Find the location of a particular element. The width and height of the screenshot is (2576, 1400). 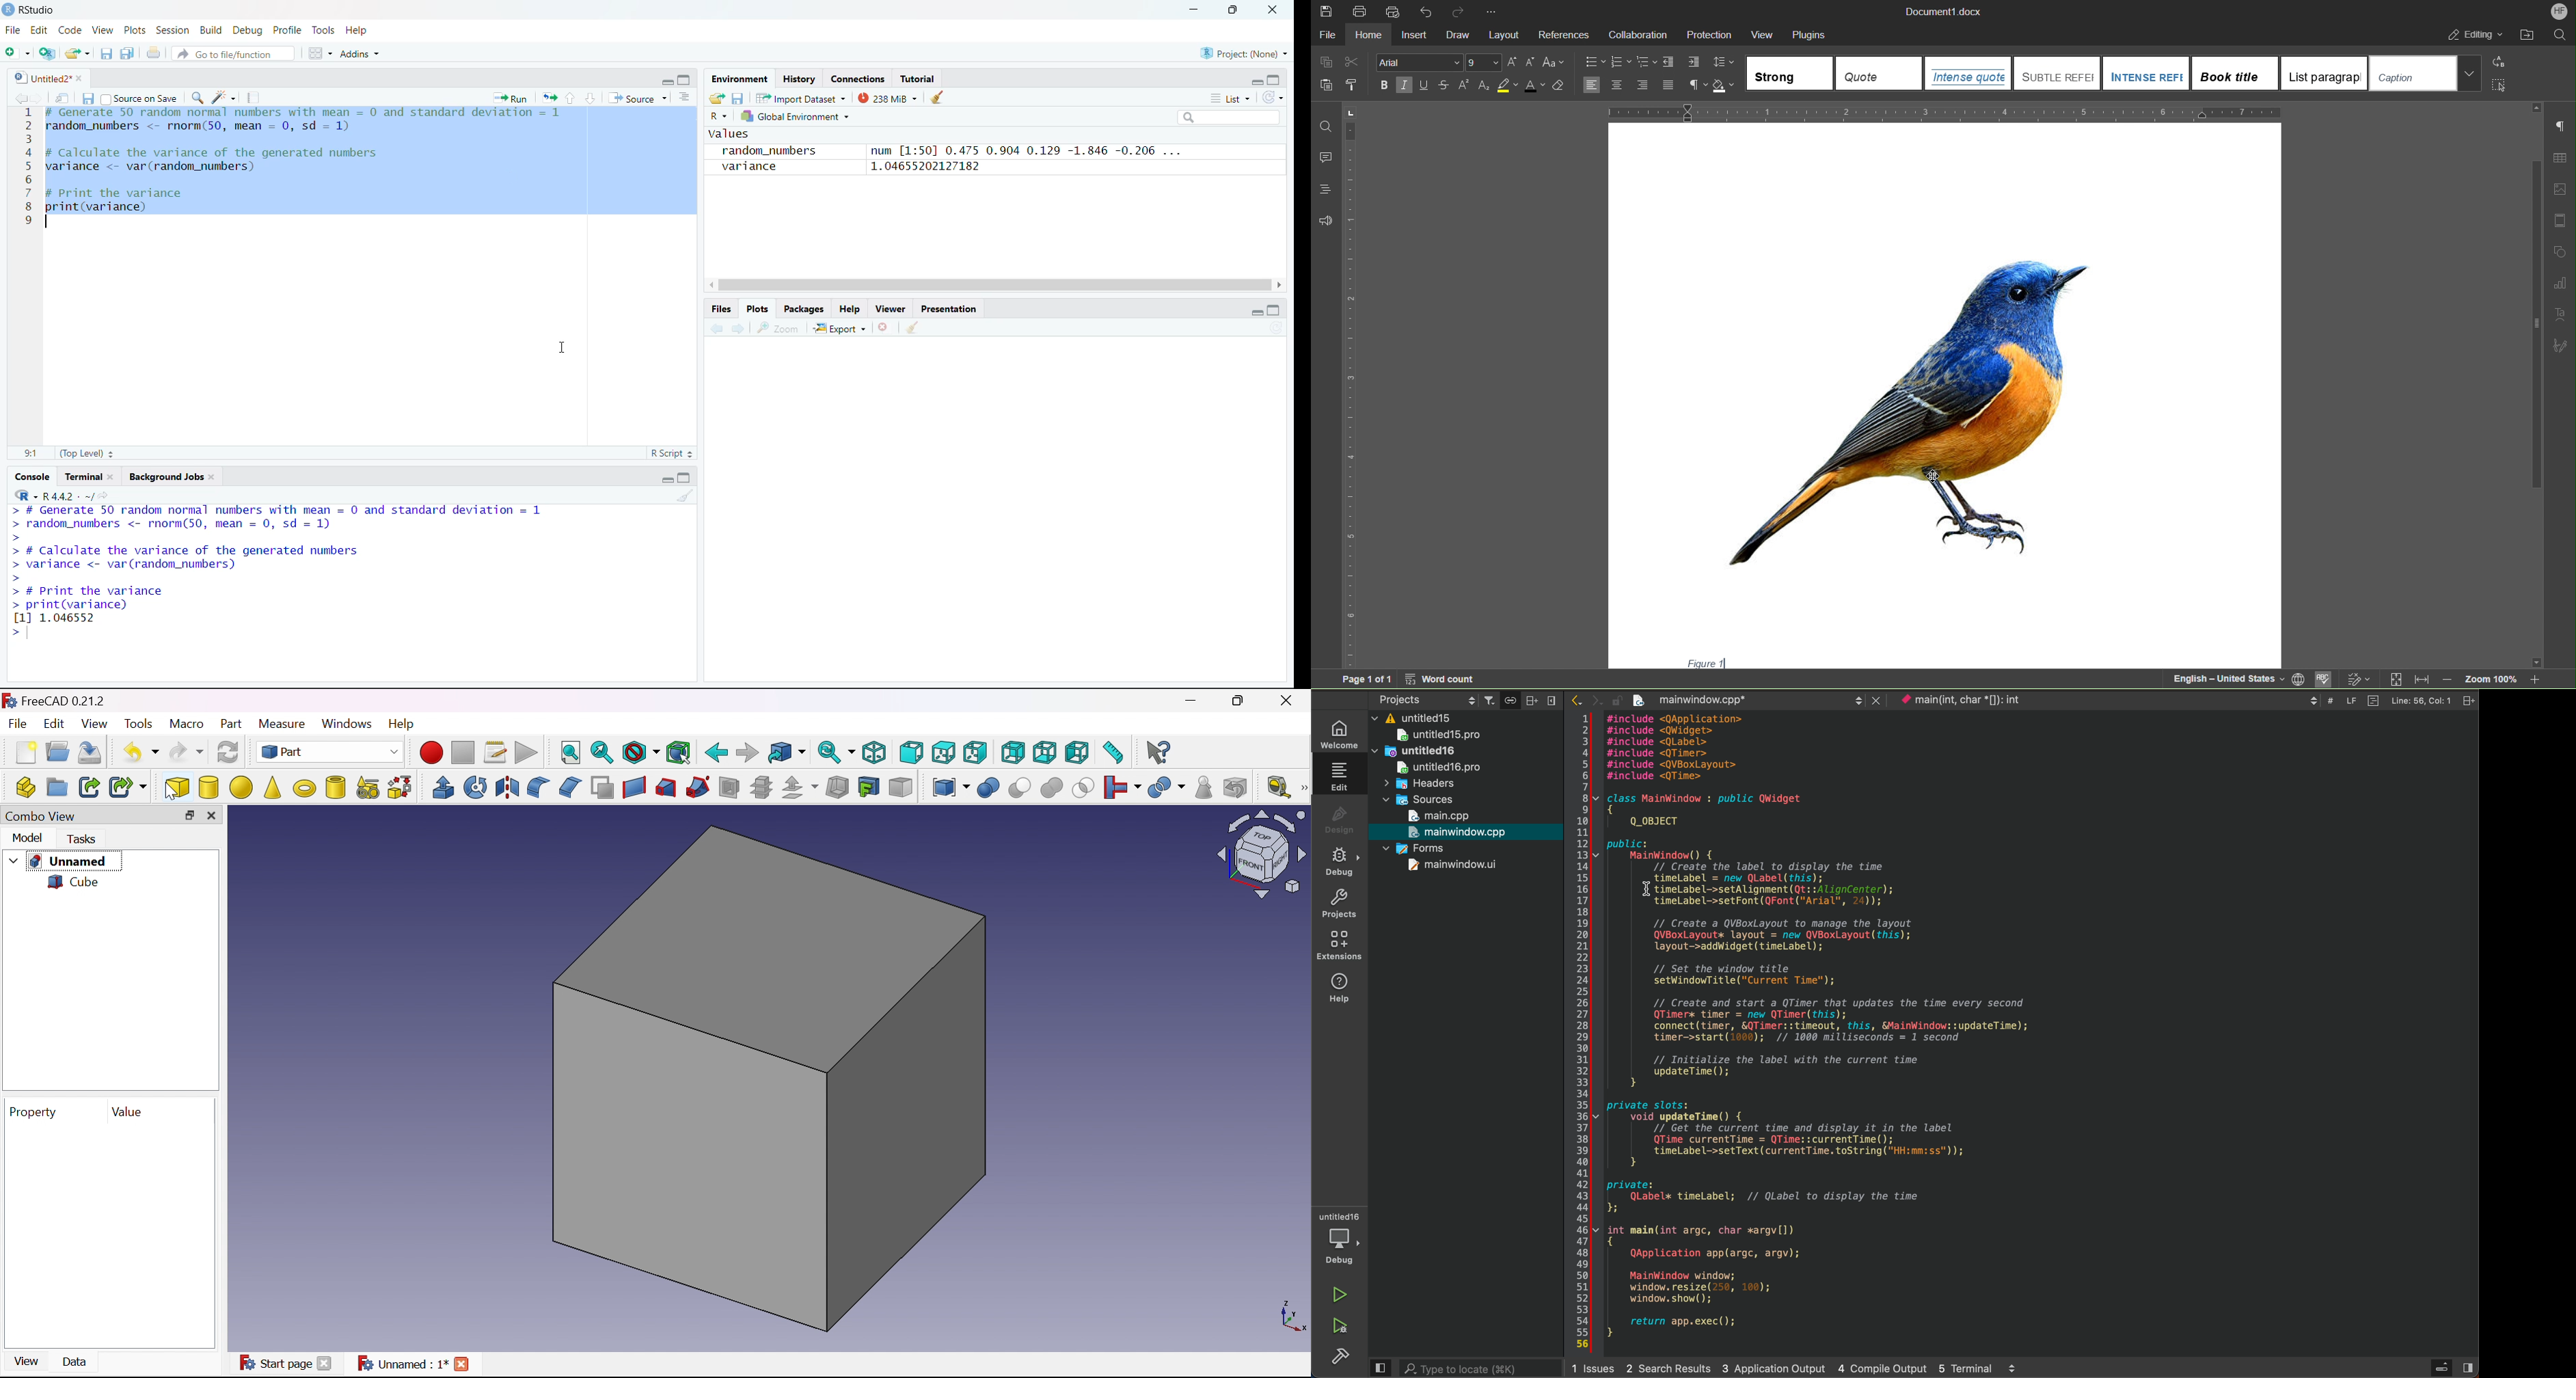

show right pane is located at coordinates (2470, 1369).